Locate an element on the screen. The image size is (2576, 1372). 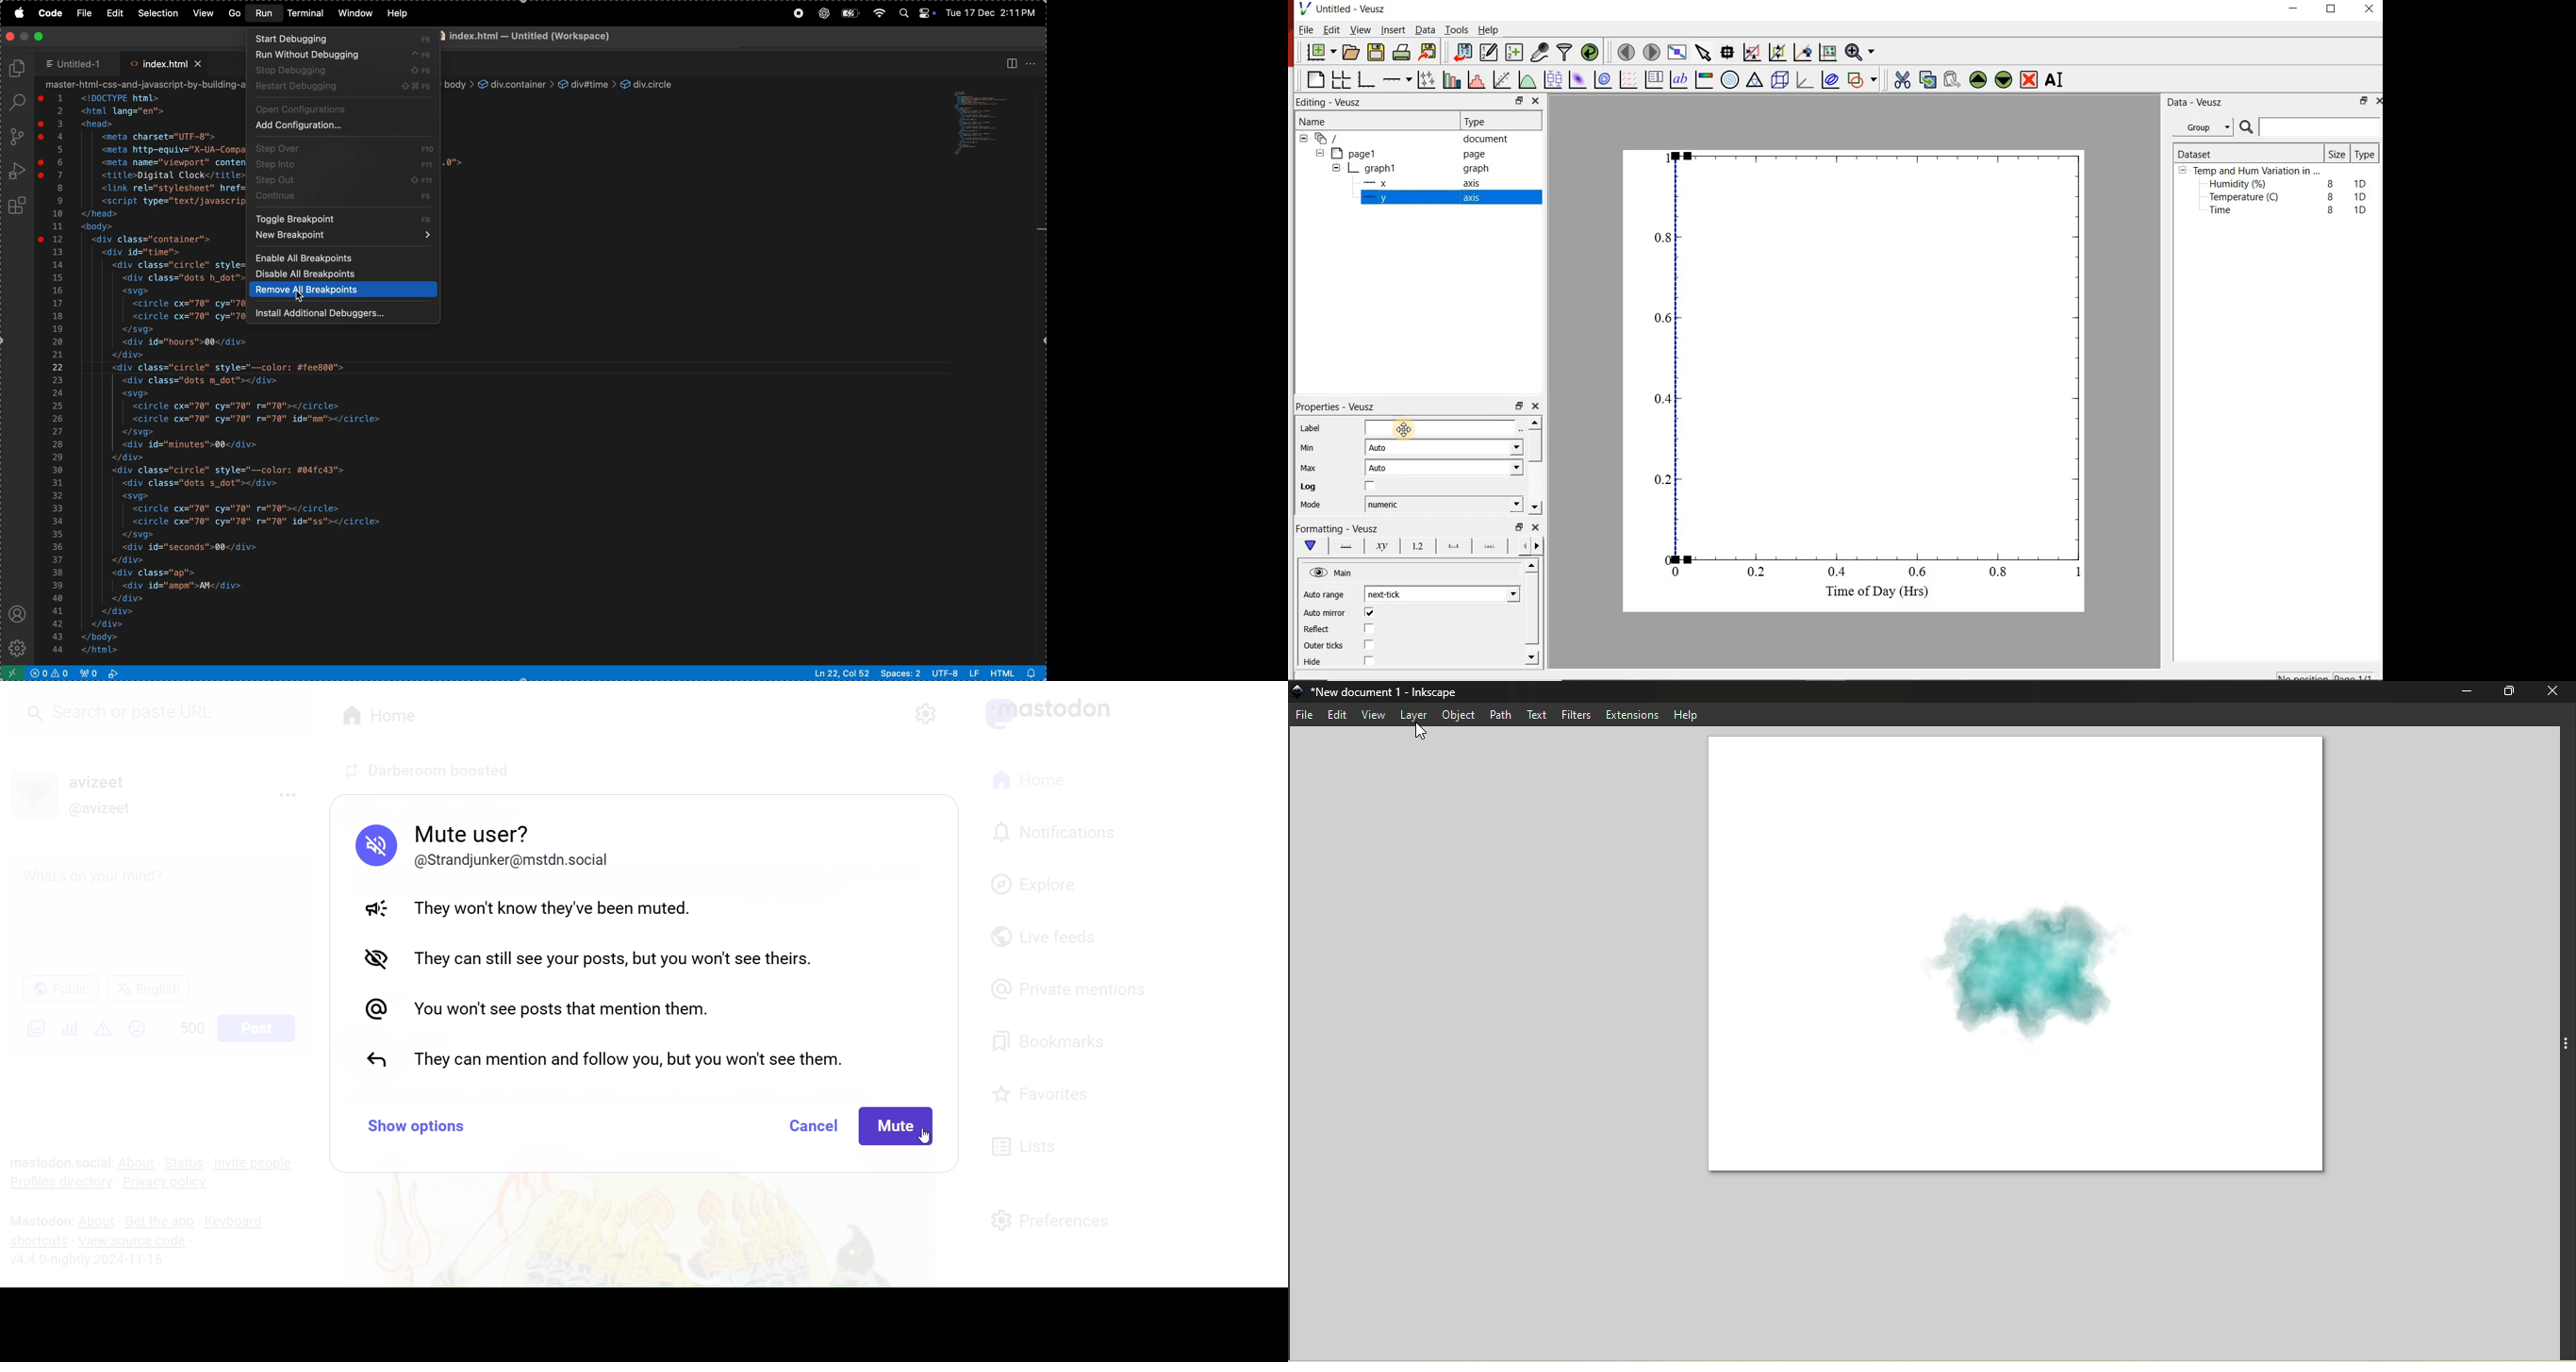
Read data points on the graph is located at coordinates (1729, 53).